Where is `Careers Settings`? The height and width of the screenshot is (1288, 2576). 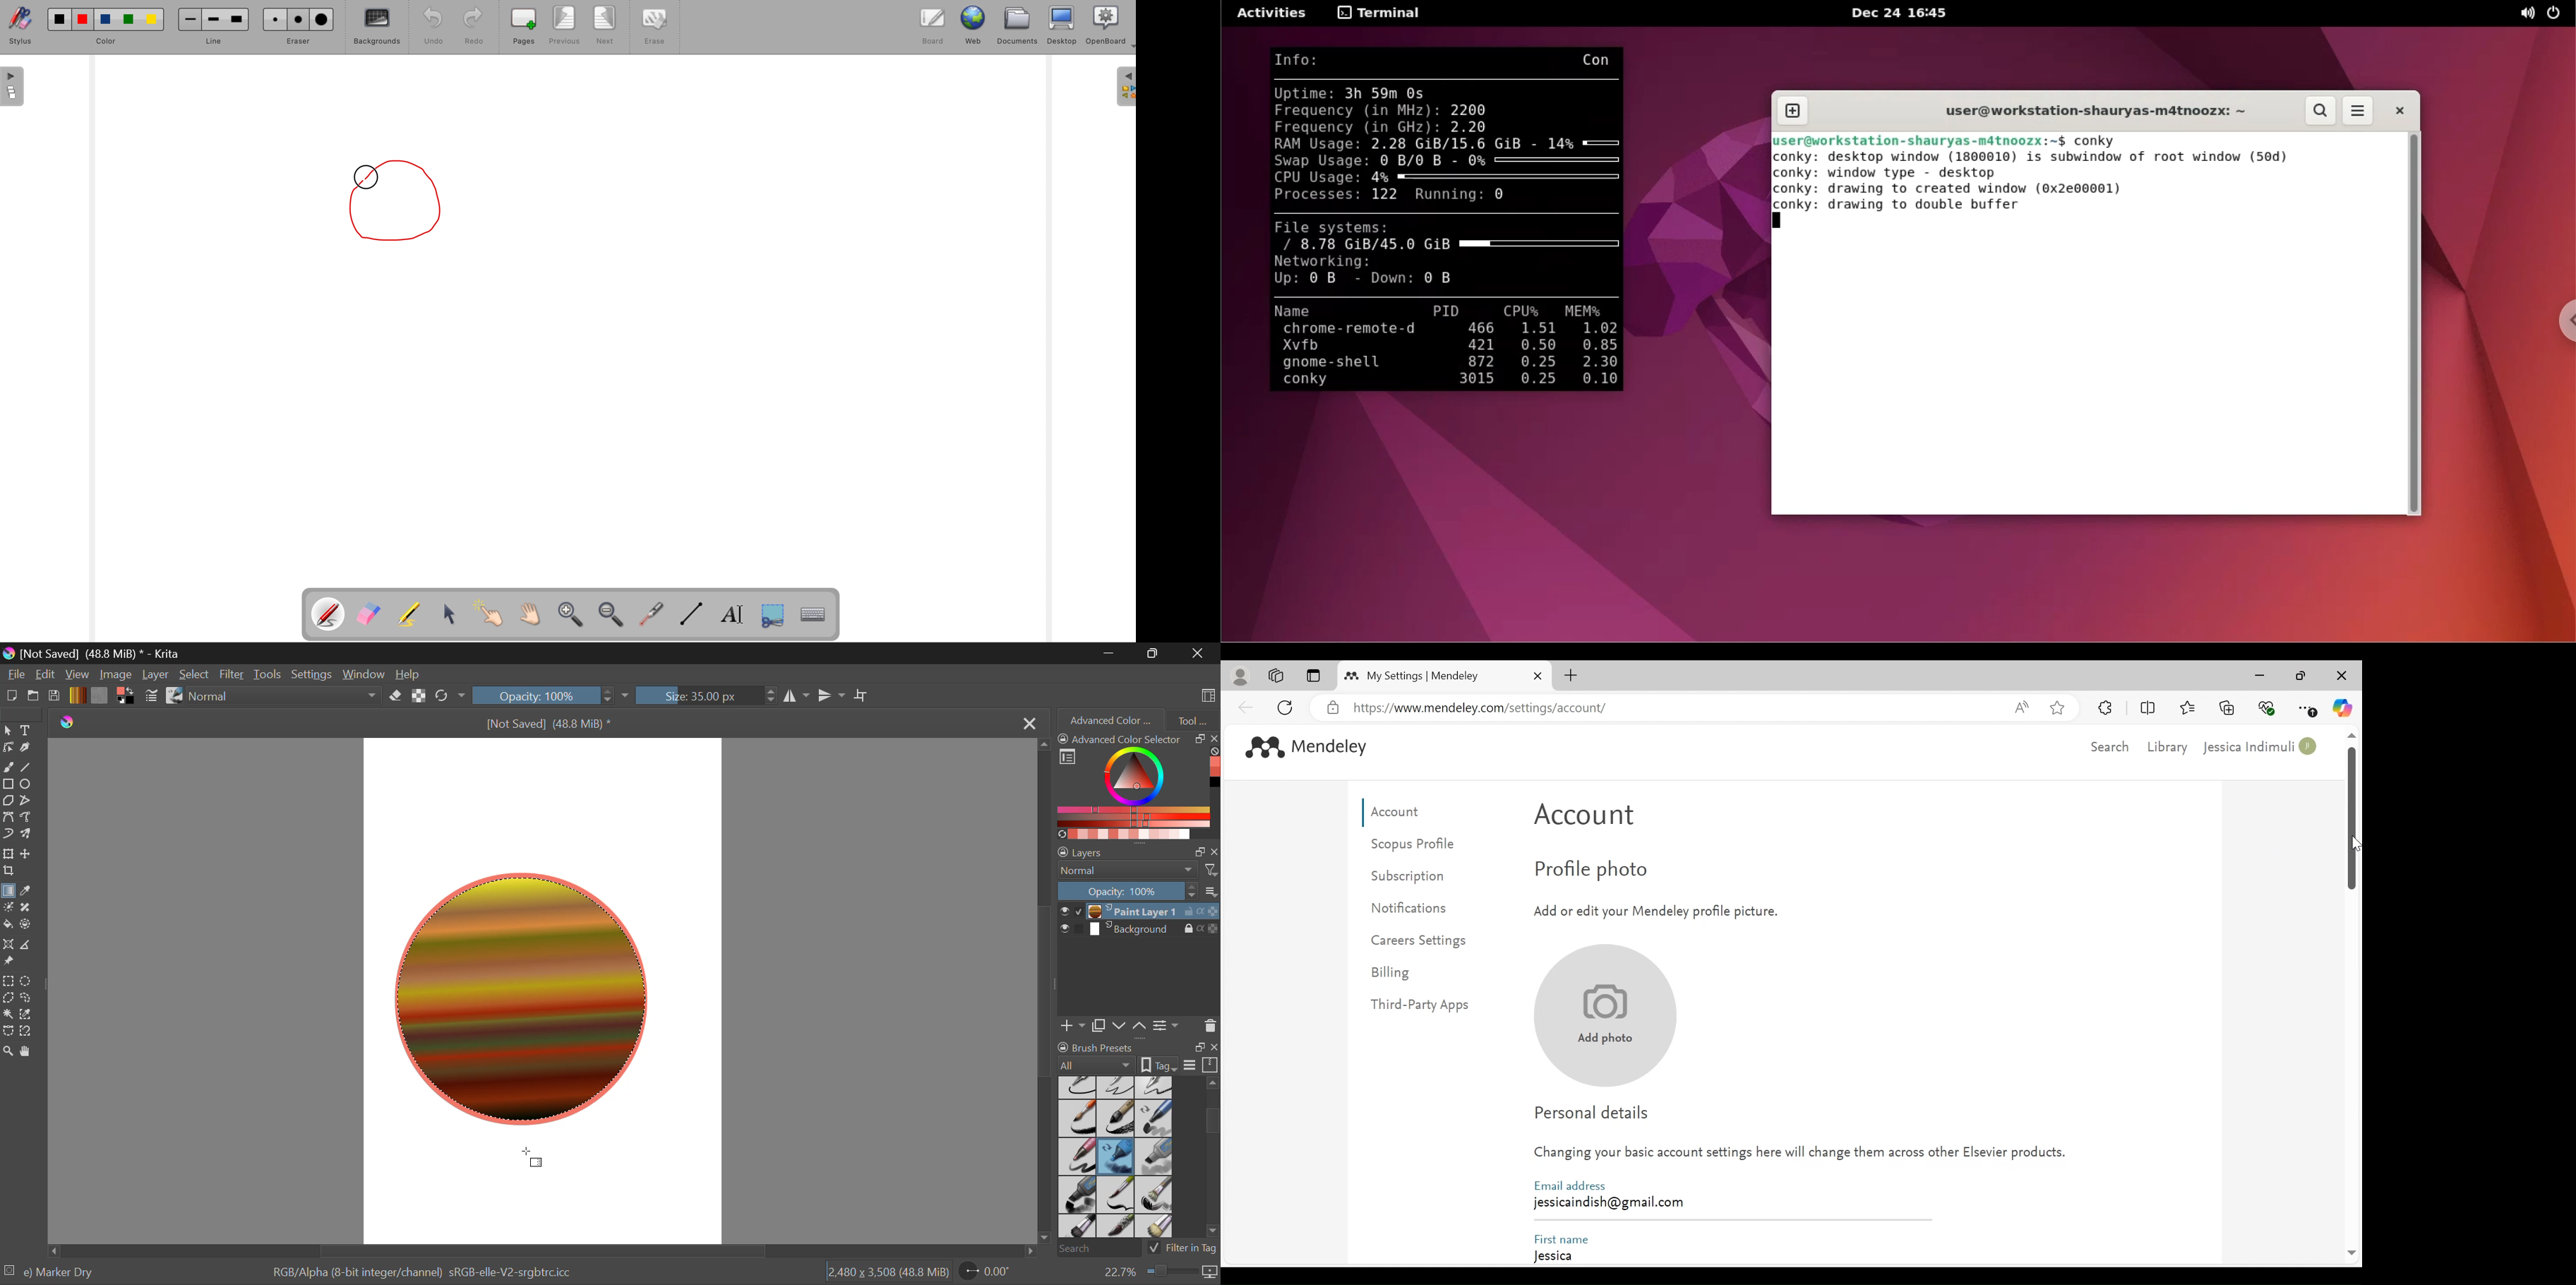 Careers Settings is located at coordinates (1422, 942).